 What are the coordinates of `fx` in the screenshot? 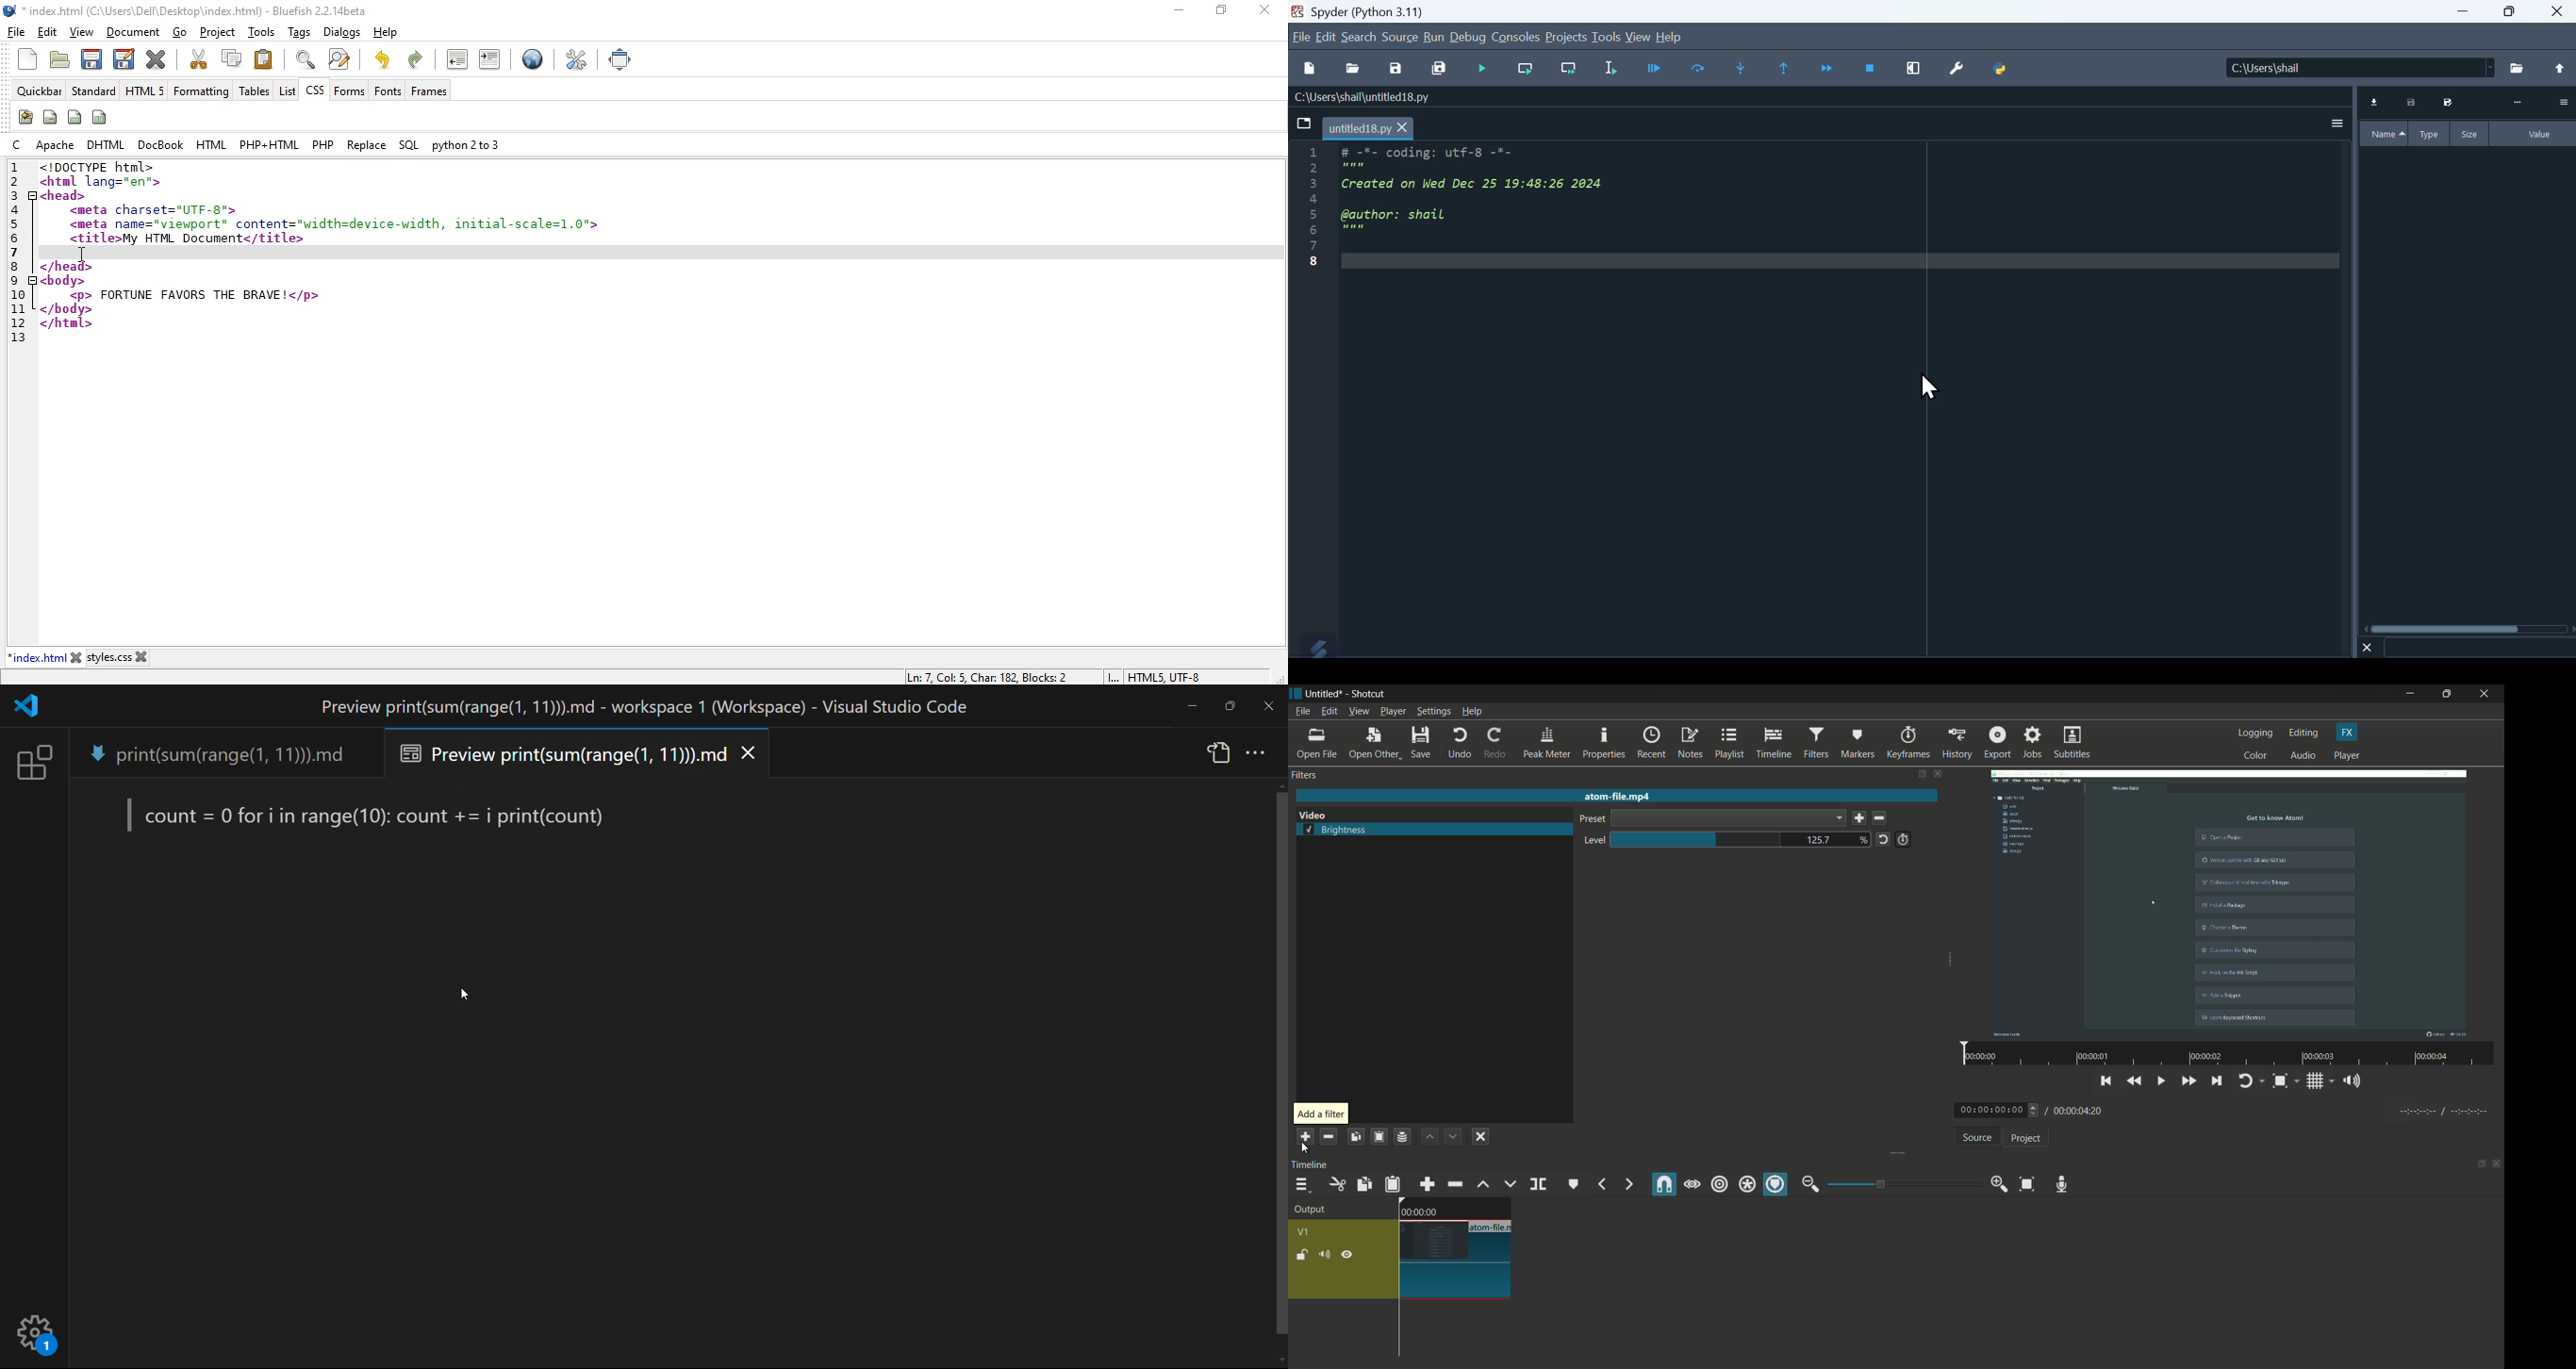 It's located at (2348, 732).